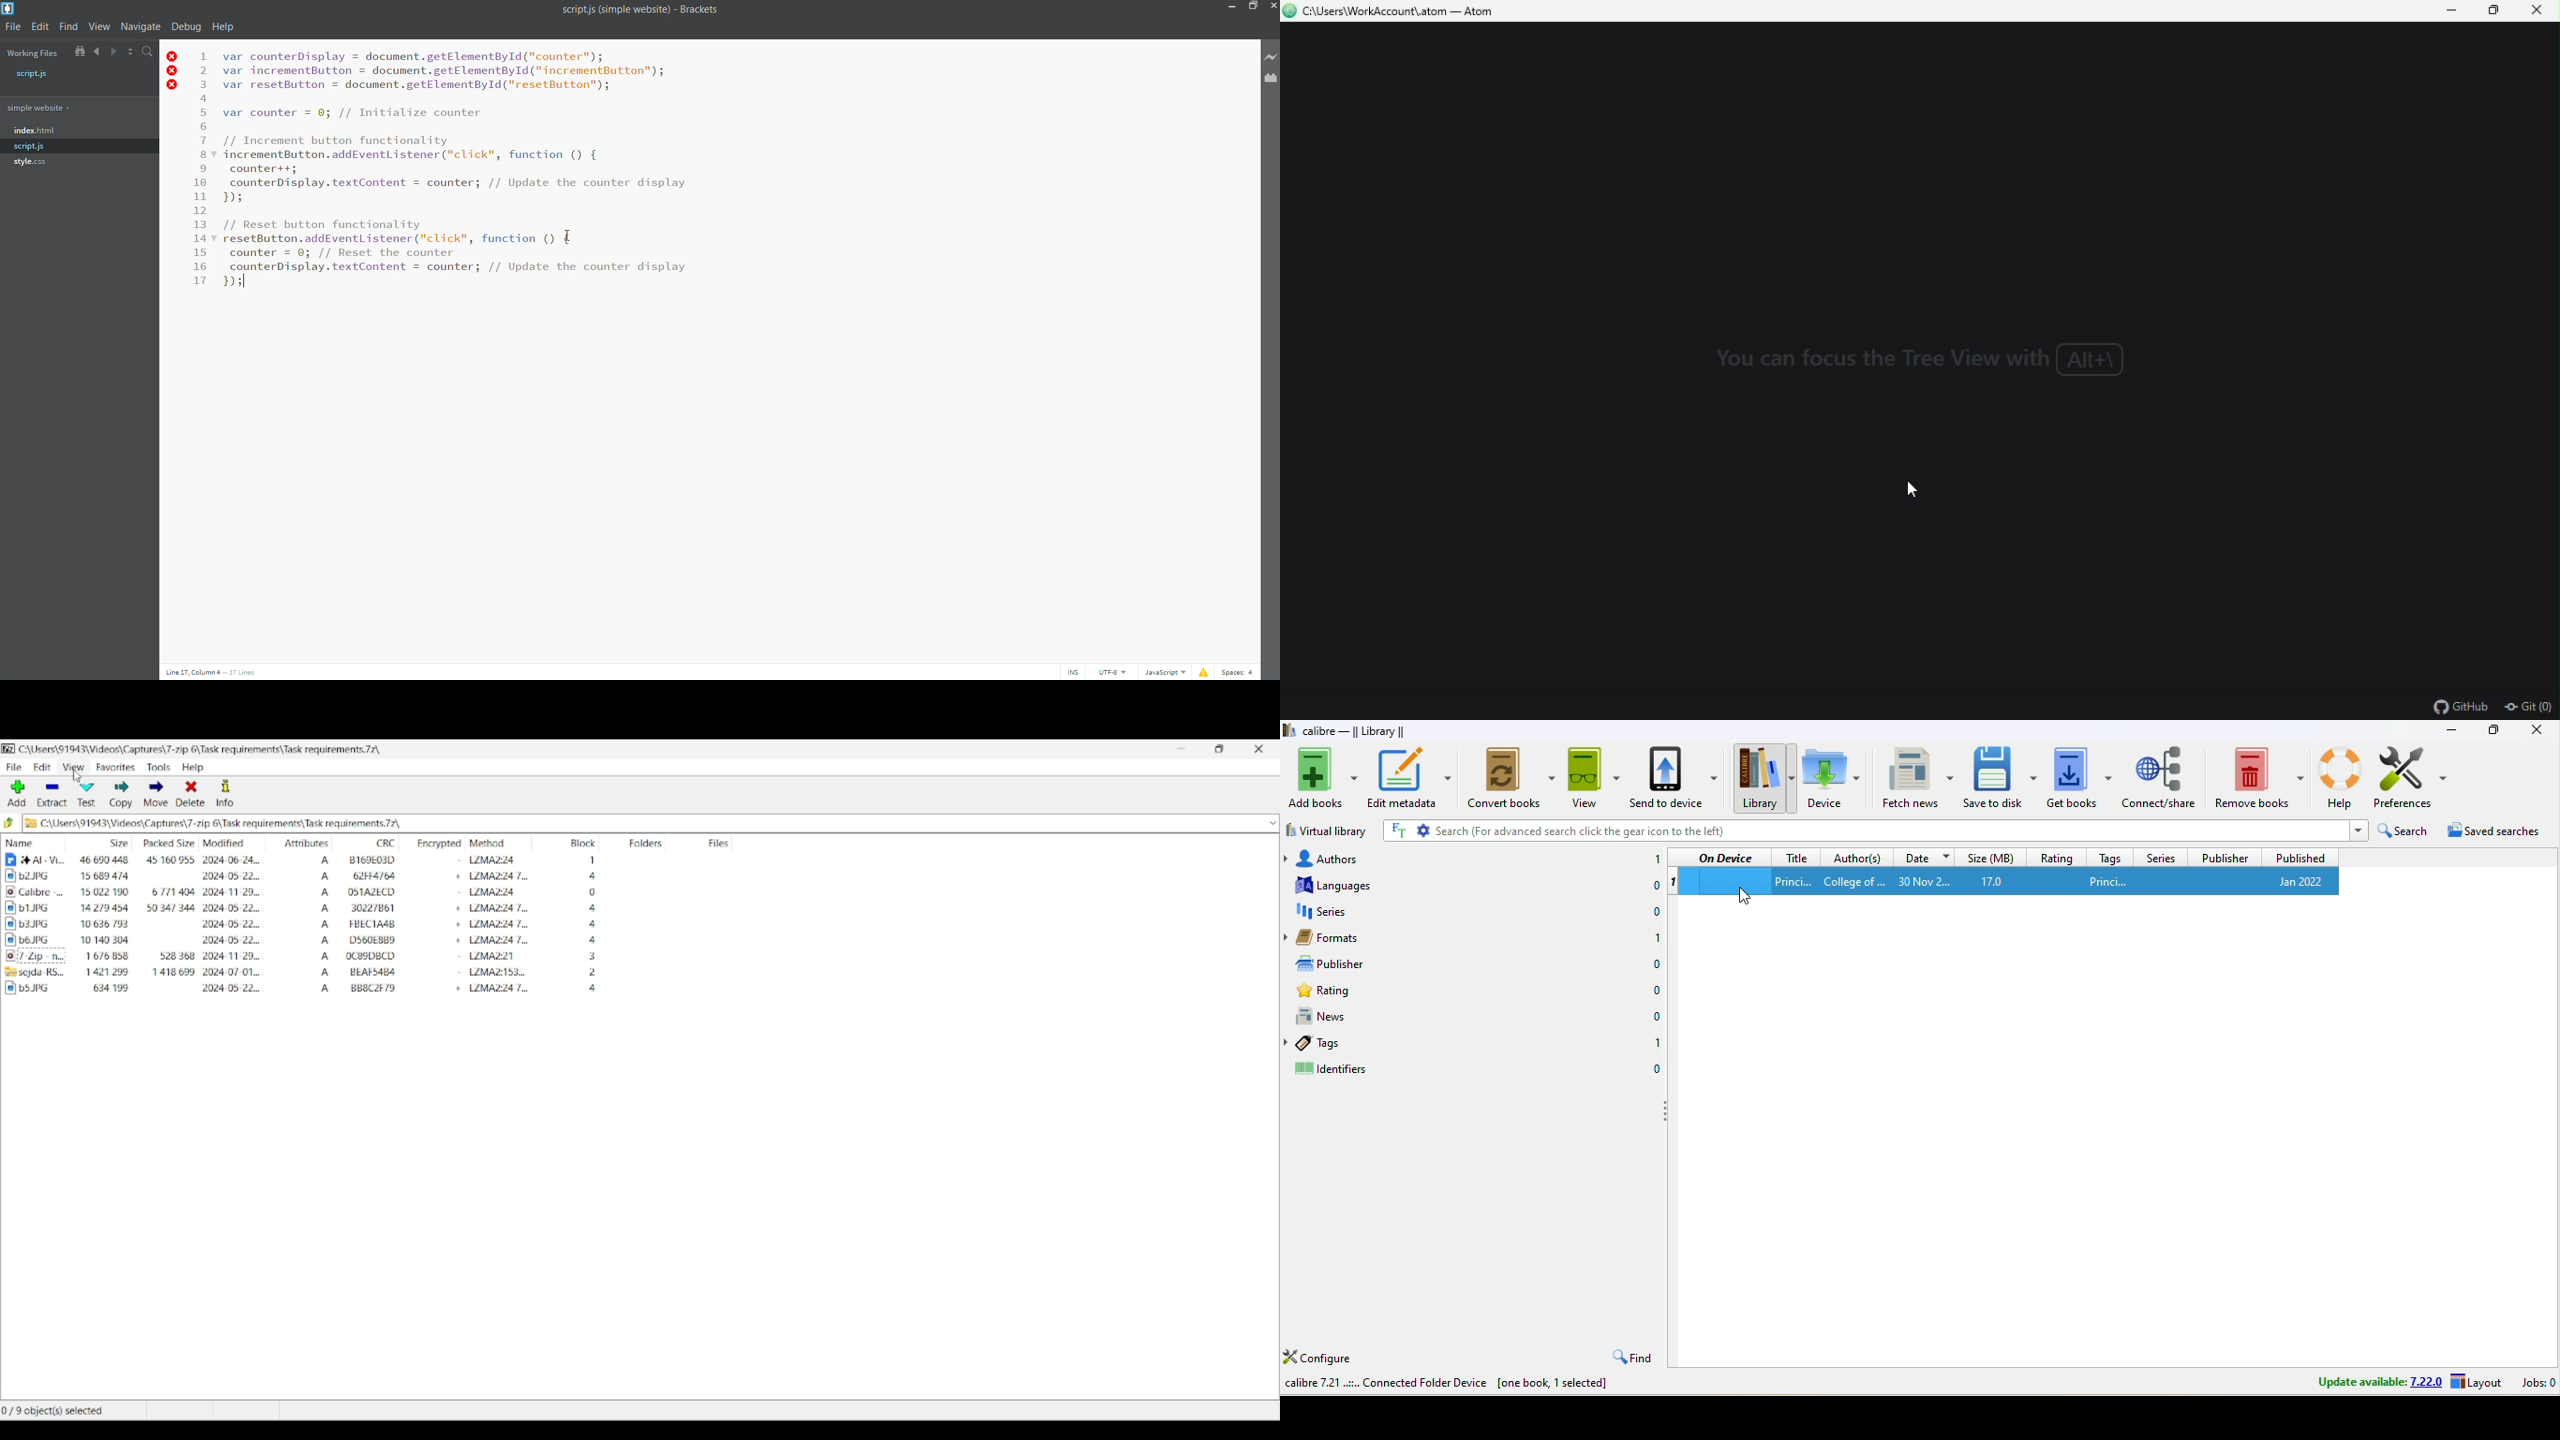  I want to click on code editor, so click(477, 173).